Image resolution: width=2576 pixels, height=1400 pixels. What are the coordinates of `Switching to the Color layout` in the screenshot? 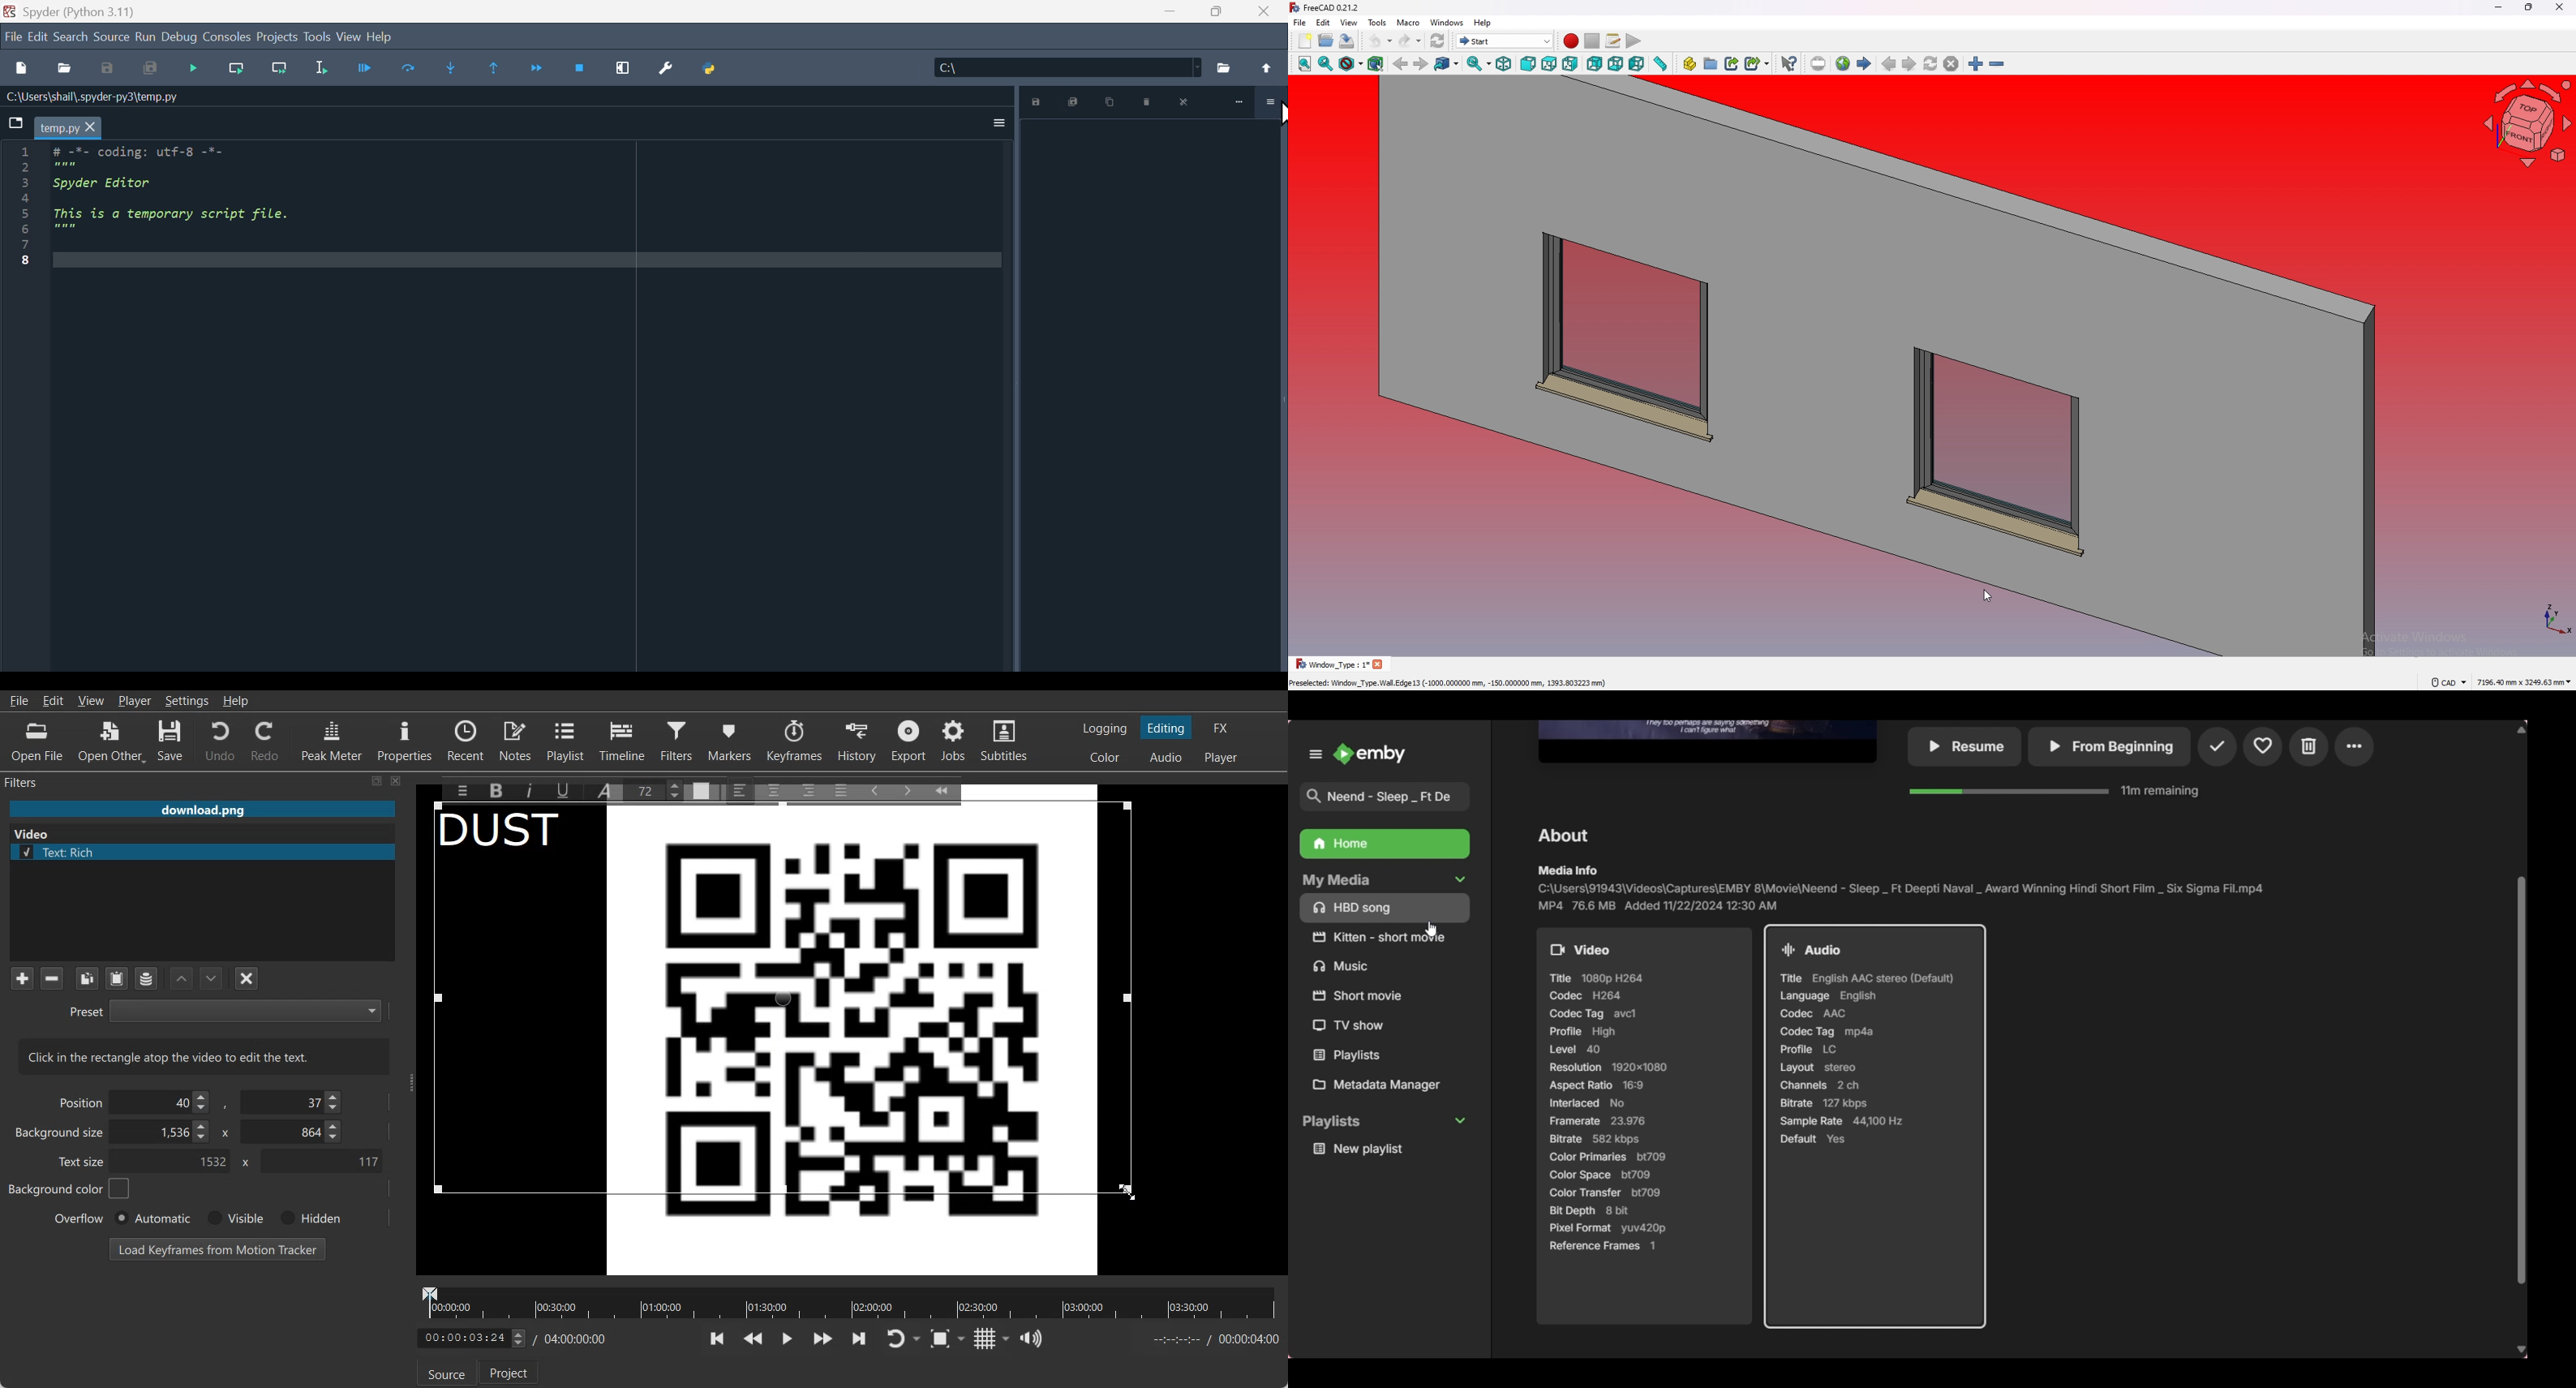 It's located at (1105, 758).